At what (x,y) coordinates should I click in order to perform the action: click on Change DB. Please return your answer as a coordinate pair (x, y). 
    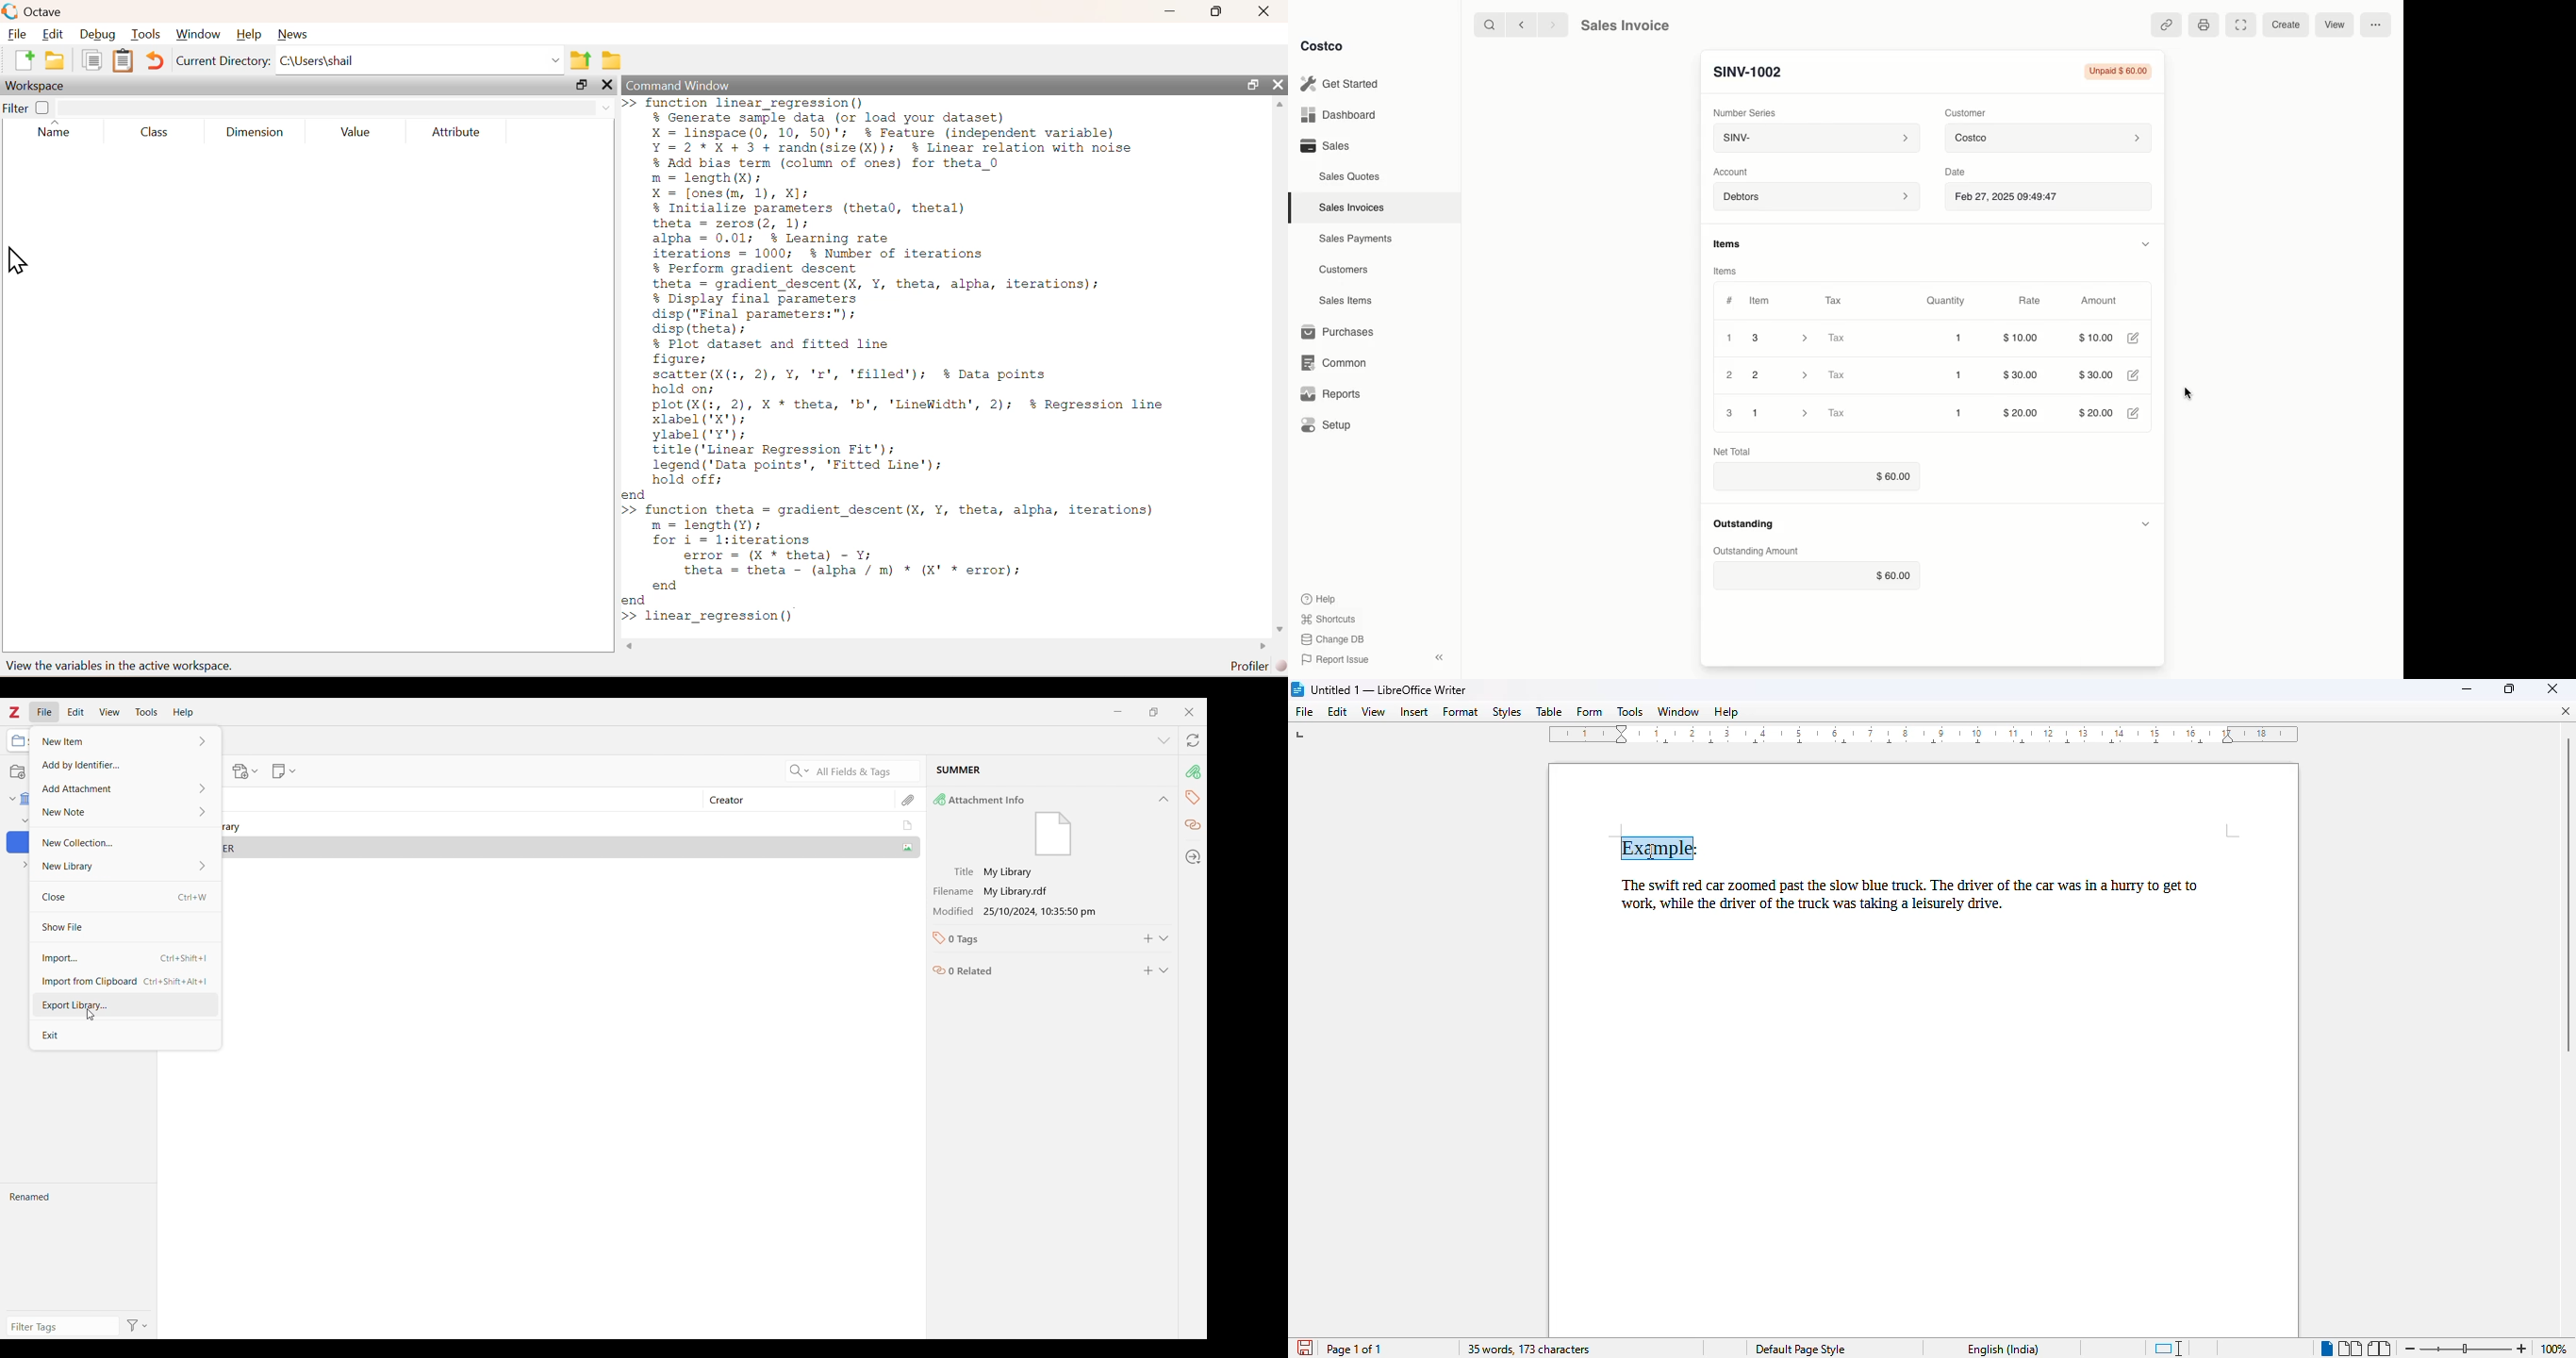
    Looking at the image, I should click on (1334, 637).